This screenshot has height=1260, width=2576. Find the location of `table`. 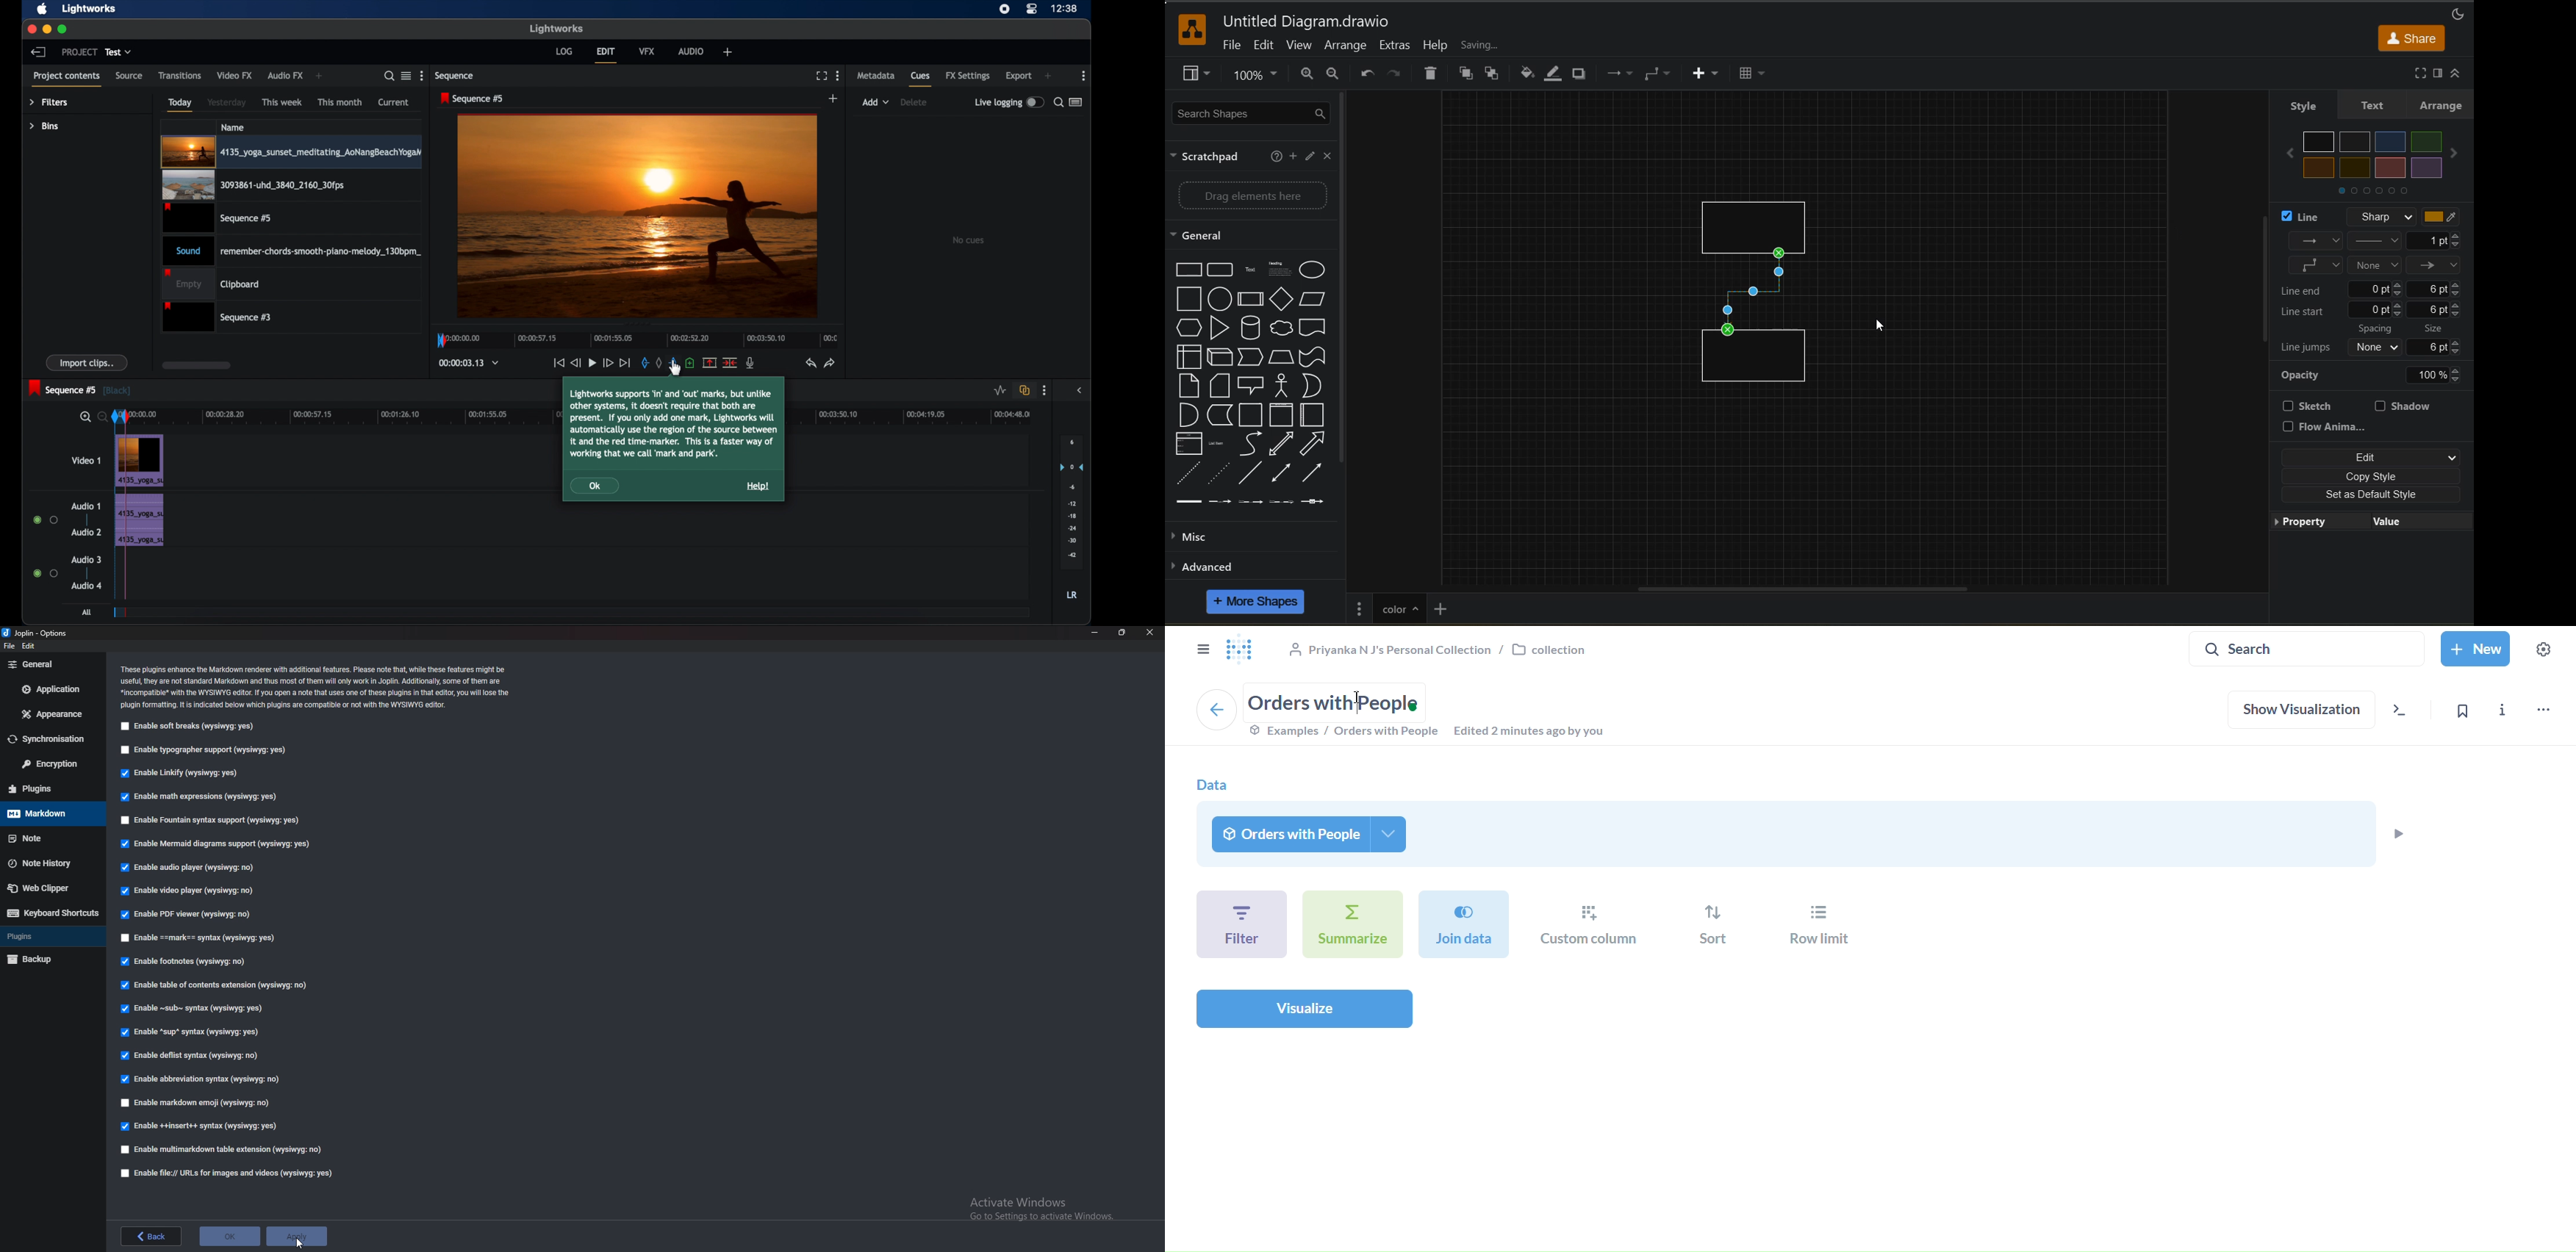

table is located at coordinates (1757, 75).